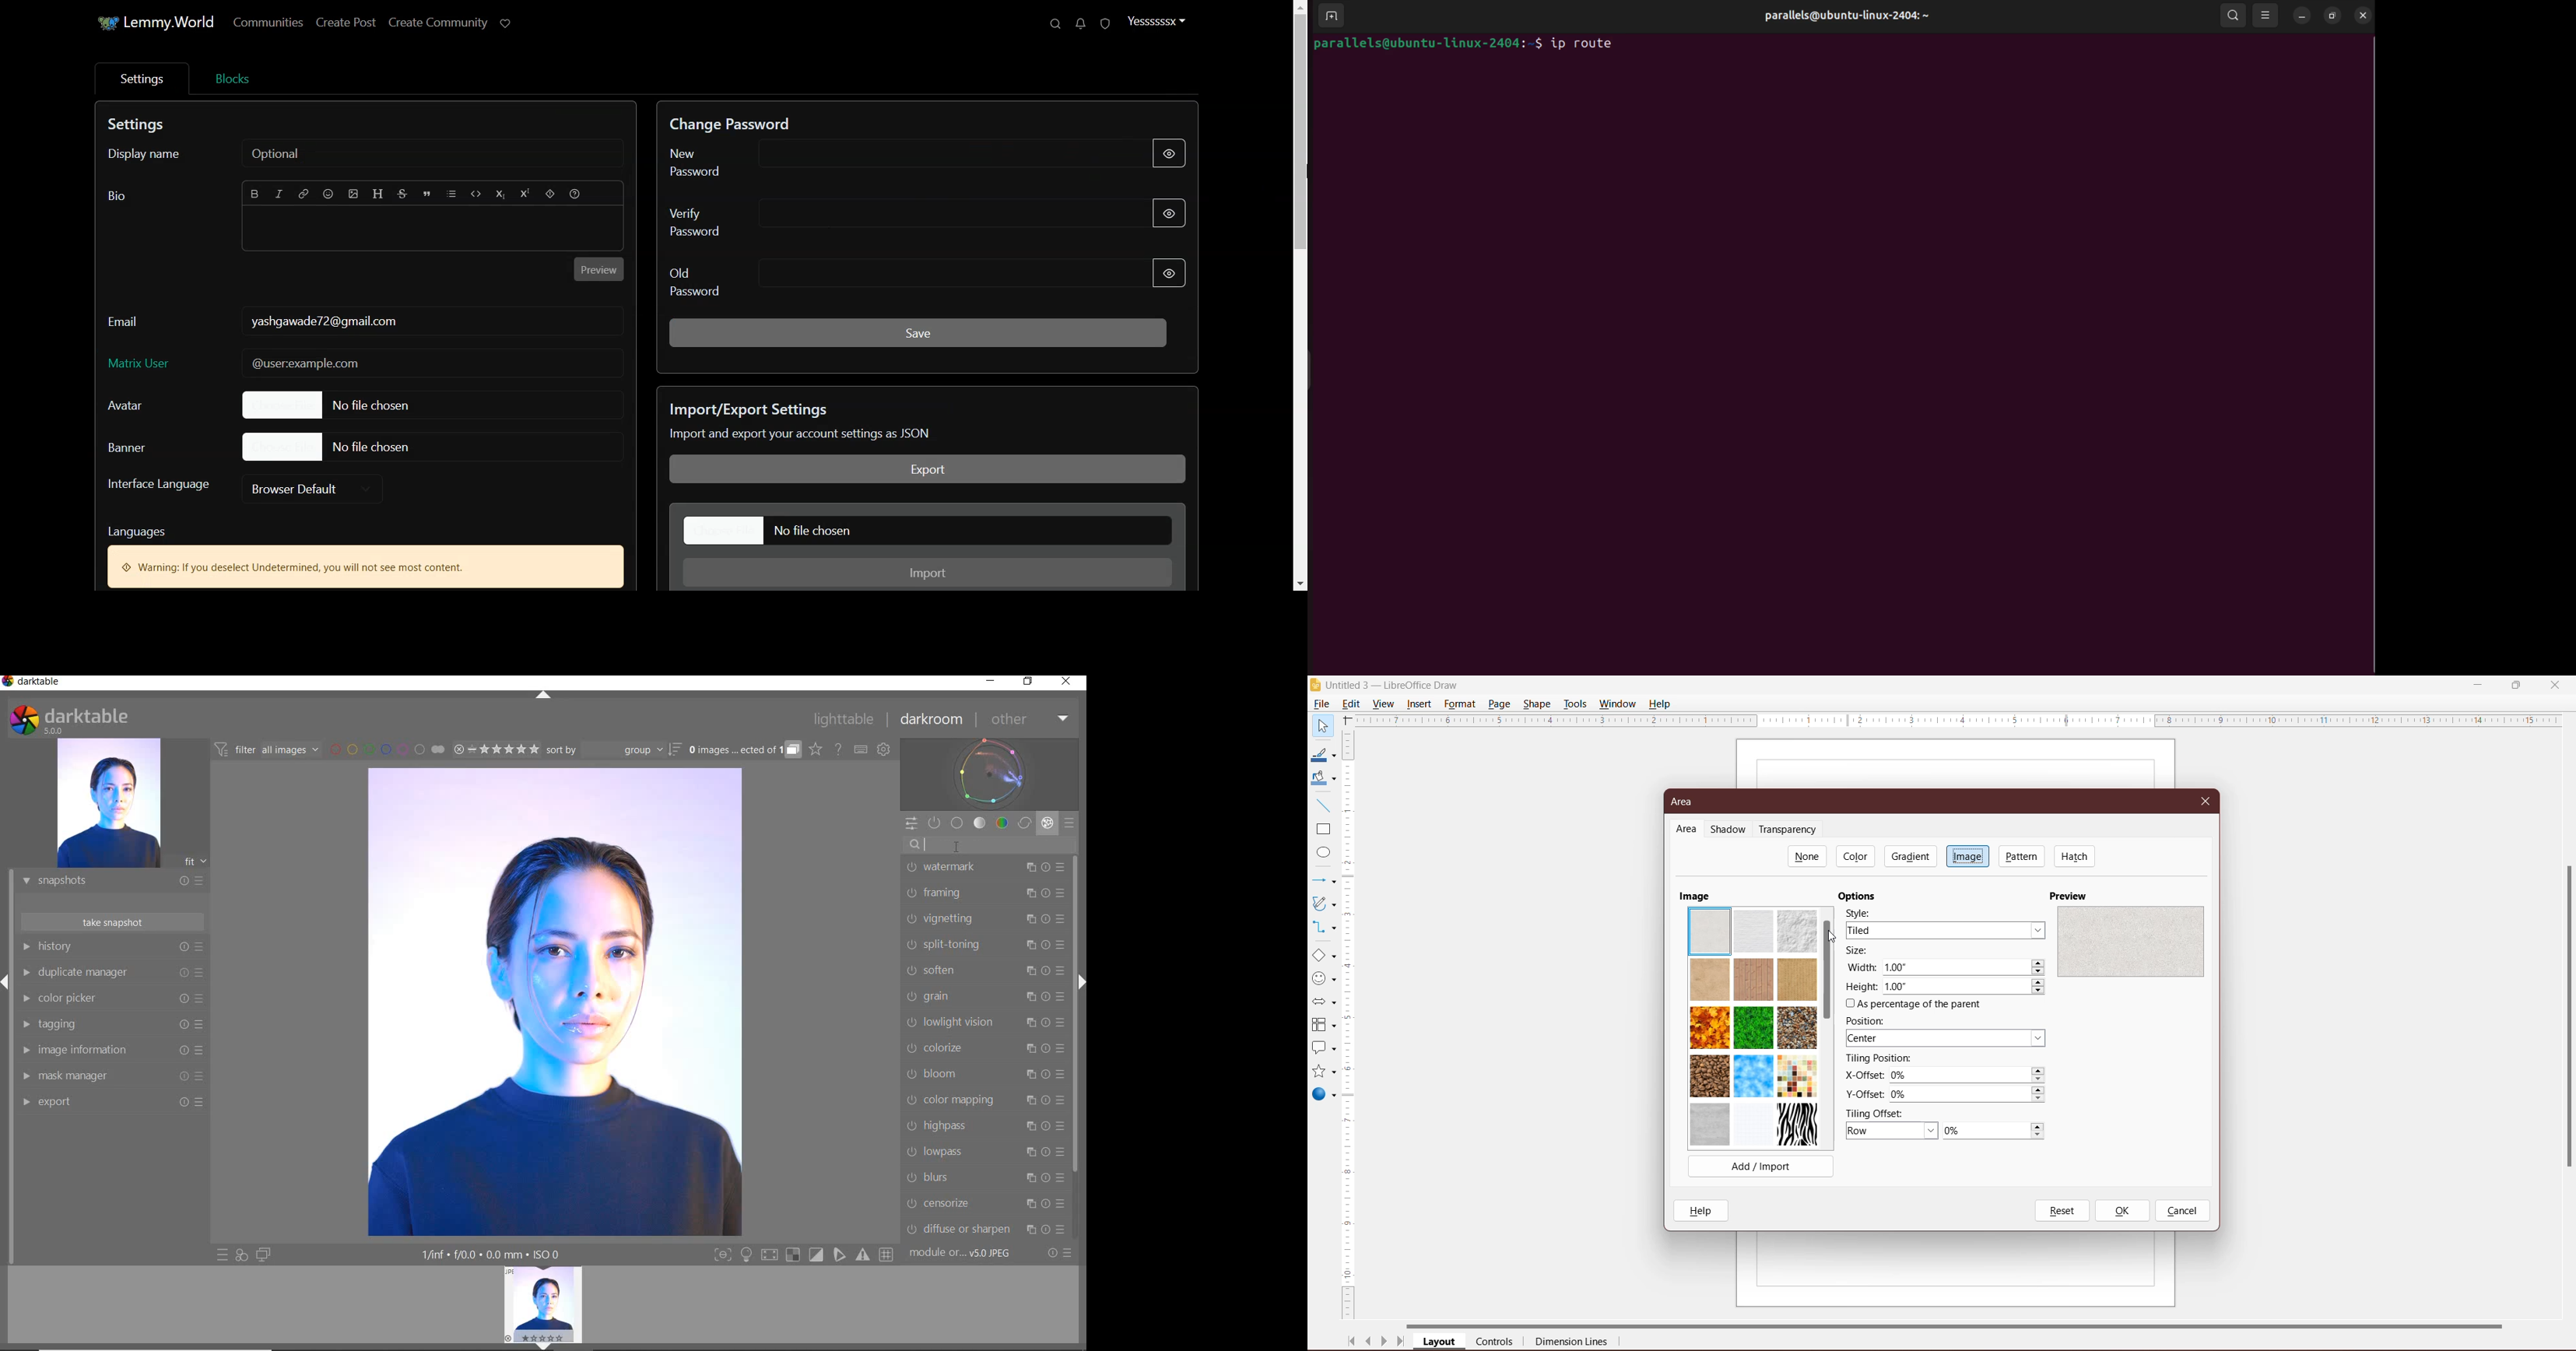  I want to click on close, so click(2365, 15).